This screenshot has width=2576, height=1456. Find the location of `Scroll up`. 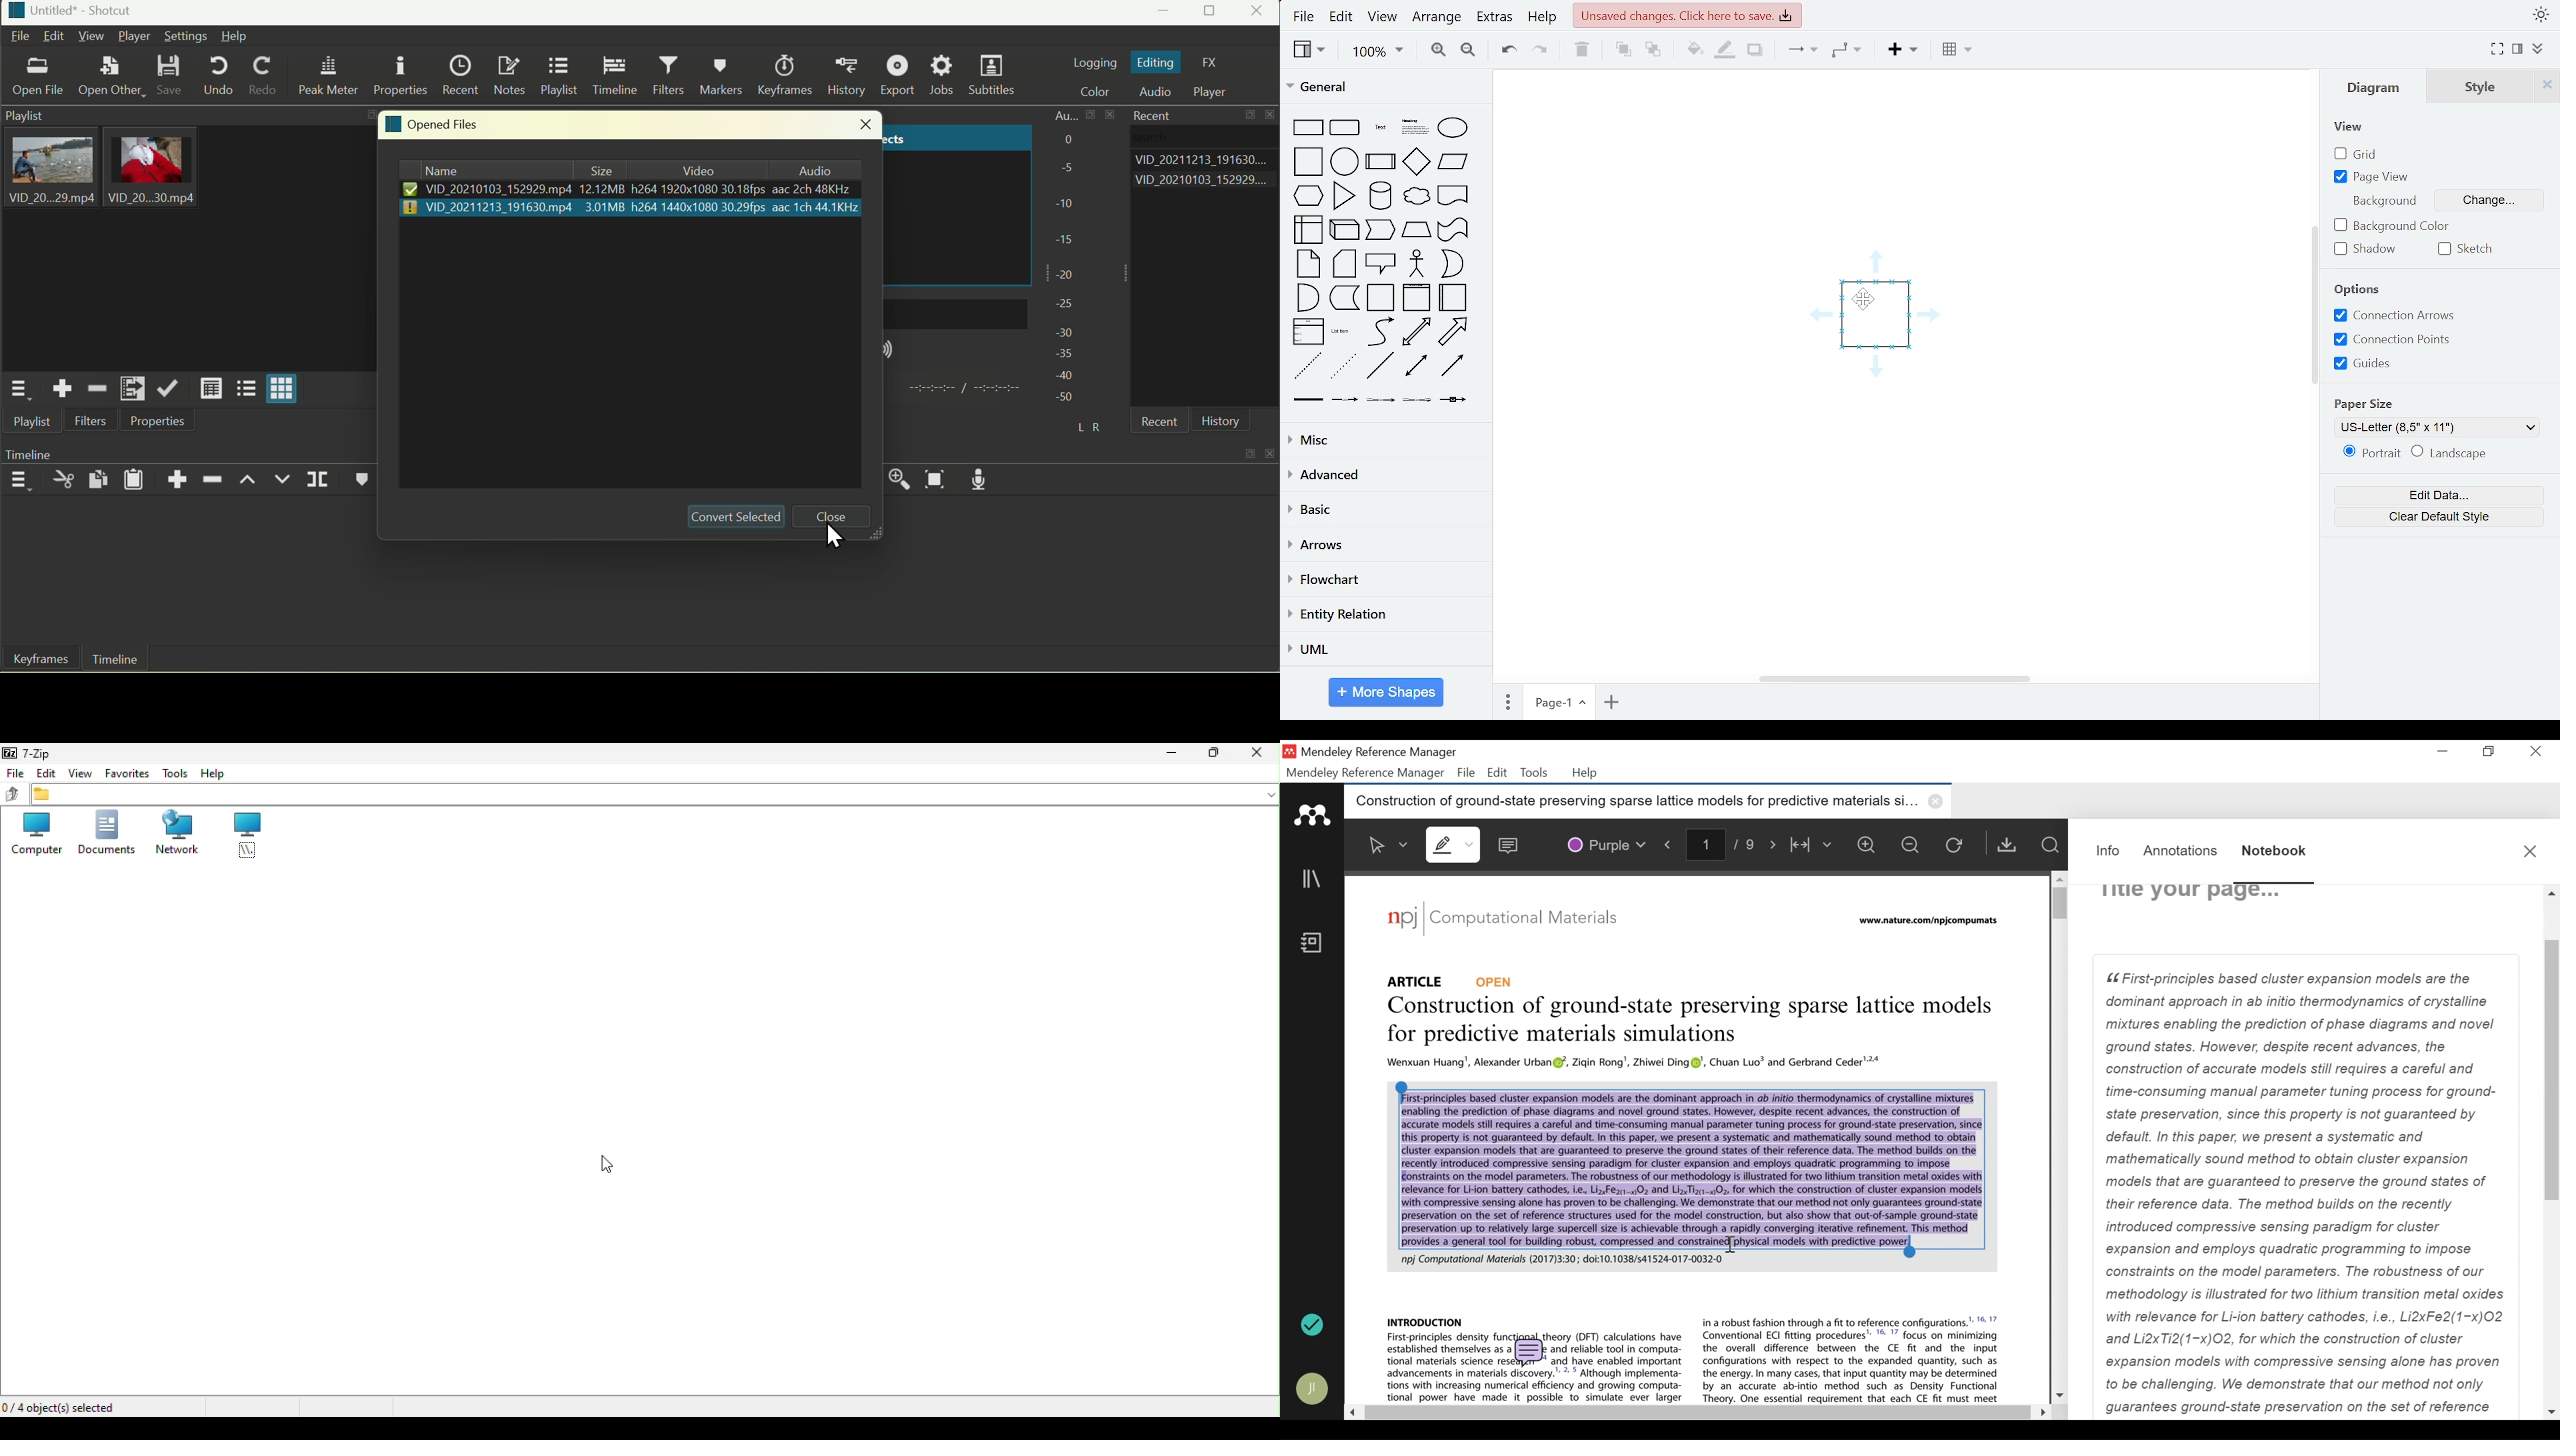

Scroll up is located at coordinates (2552, 895).